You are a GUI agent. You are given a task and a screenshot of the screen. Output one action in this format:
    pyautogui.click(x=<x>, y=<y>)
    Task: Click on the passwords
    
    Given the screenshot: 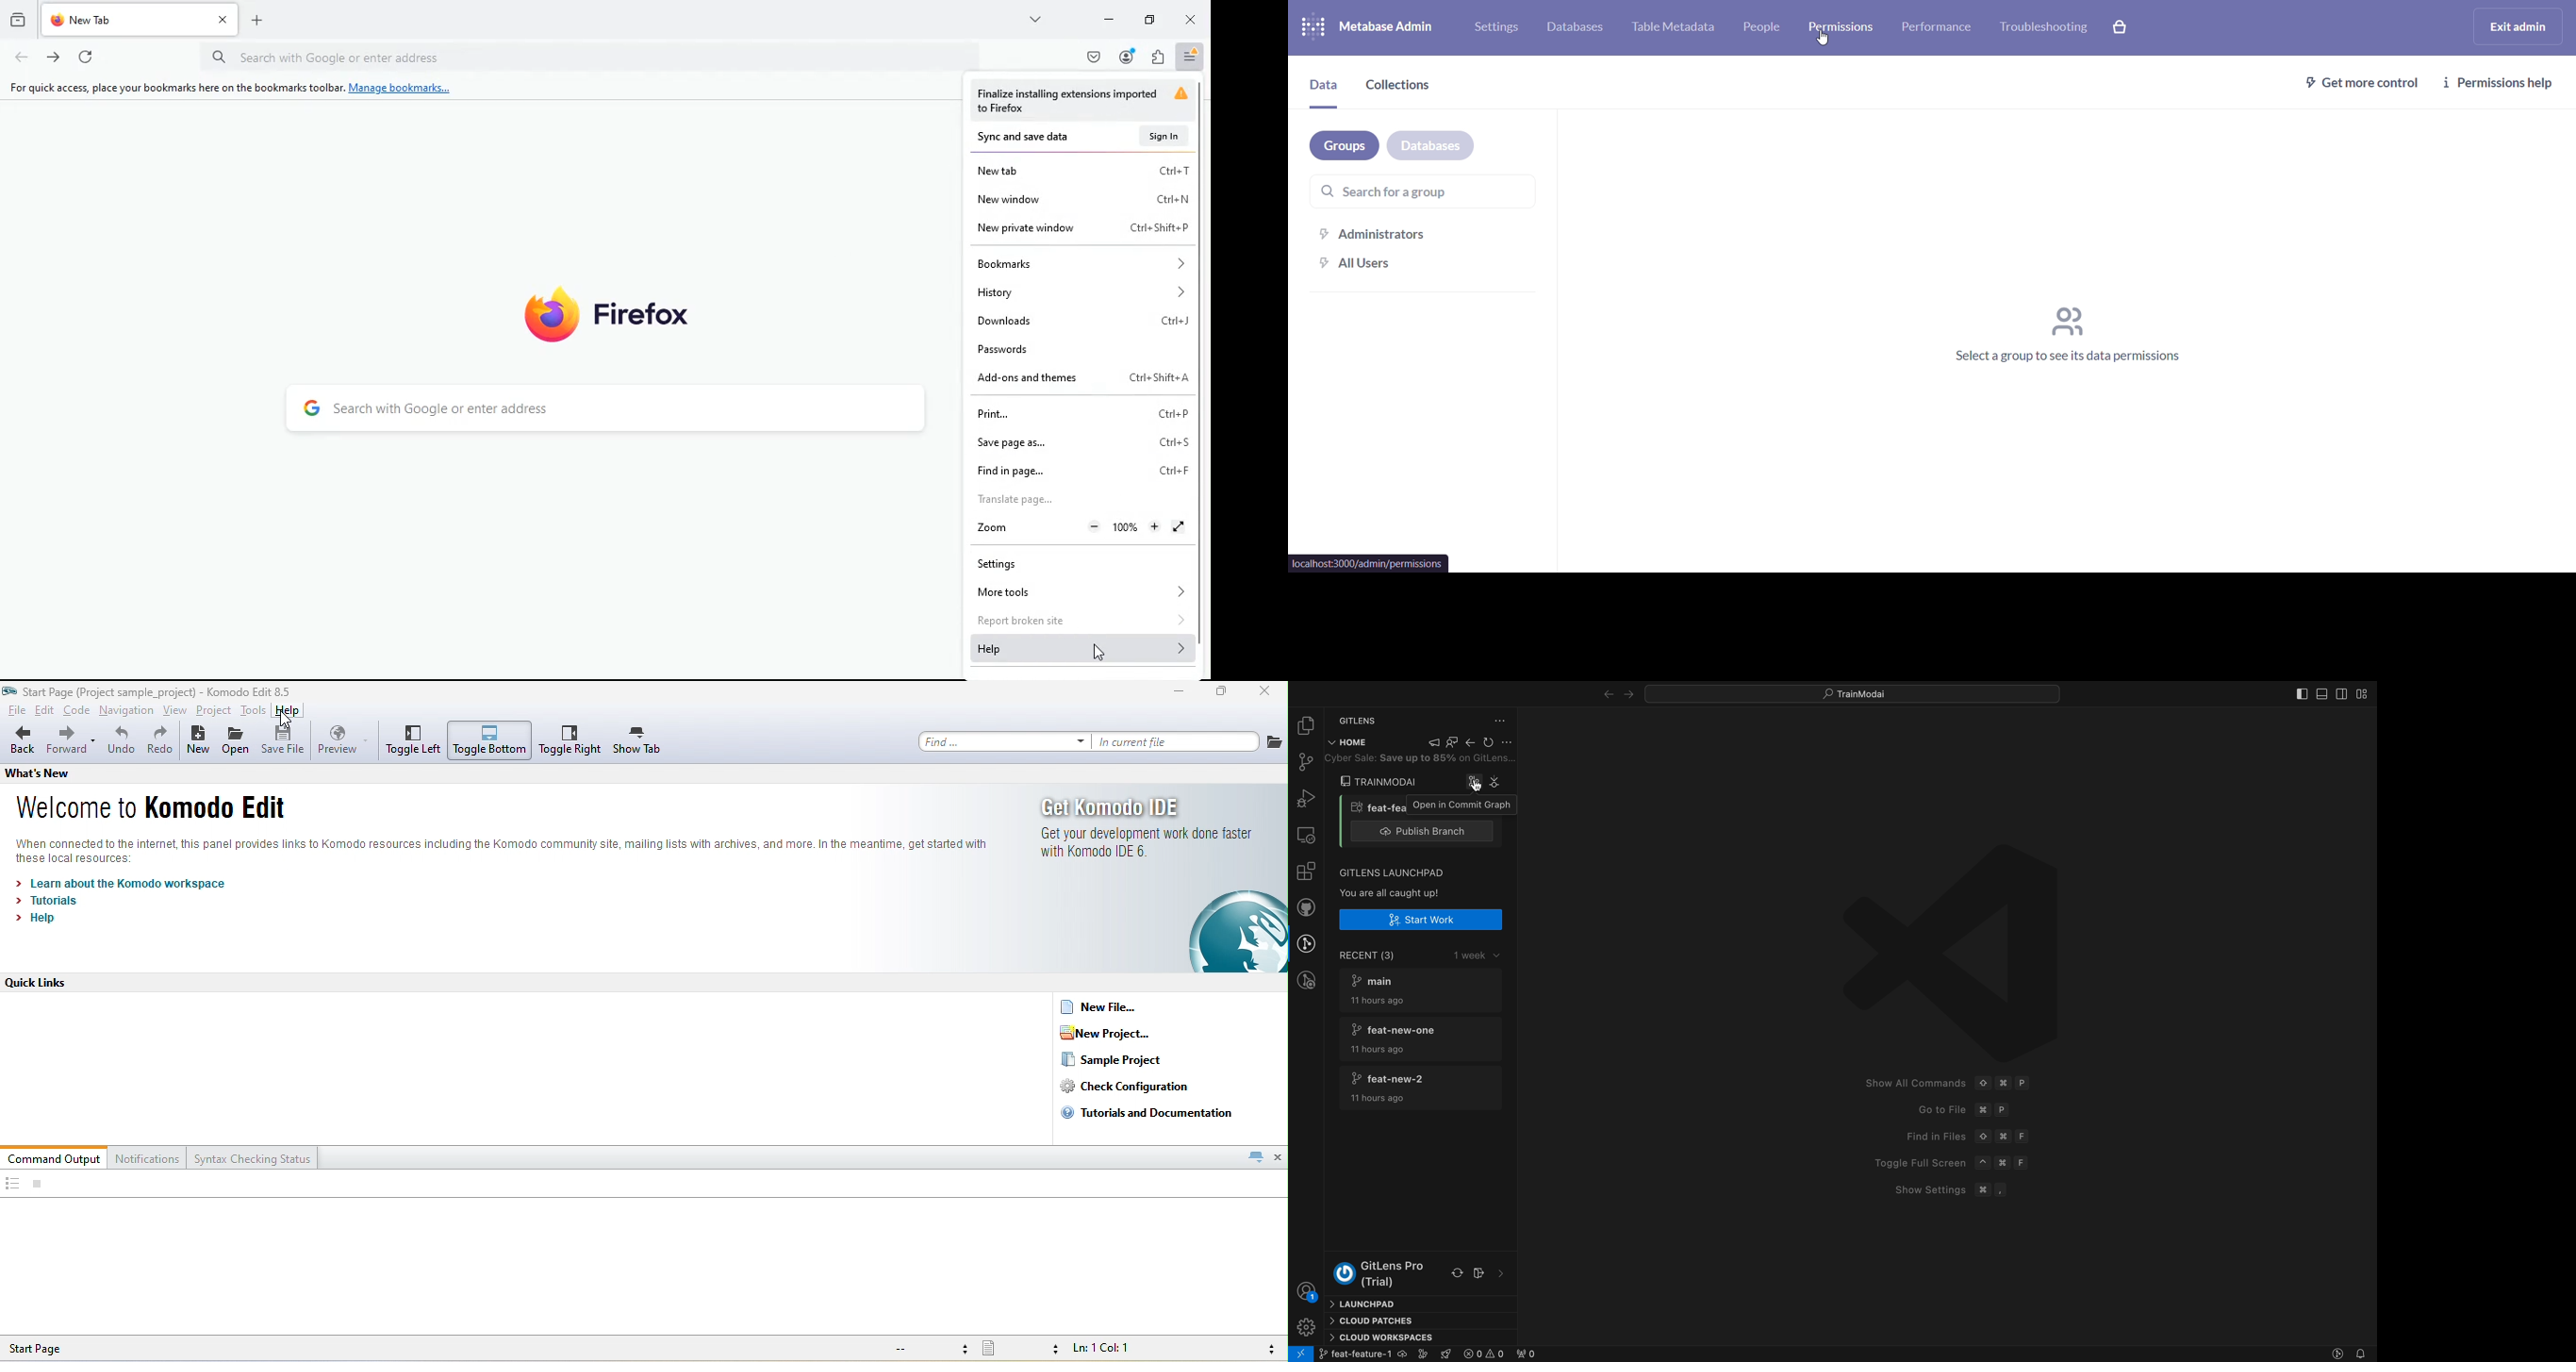 What is the action you would take?
    pyautogui.click(x=1078, y=349)
    